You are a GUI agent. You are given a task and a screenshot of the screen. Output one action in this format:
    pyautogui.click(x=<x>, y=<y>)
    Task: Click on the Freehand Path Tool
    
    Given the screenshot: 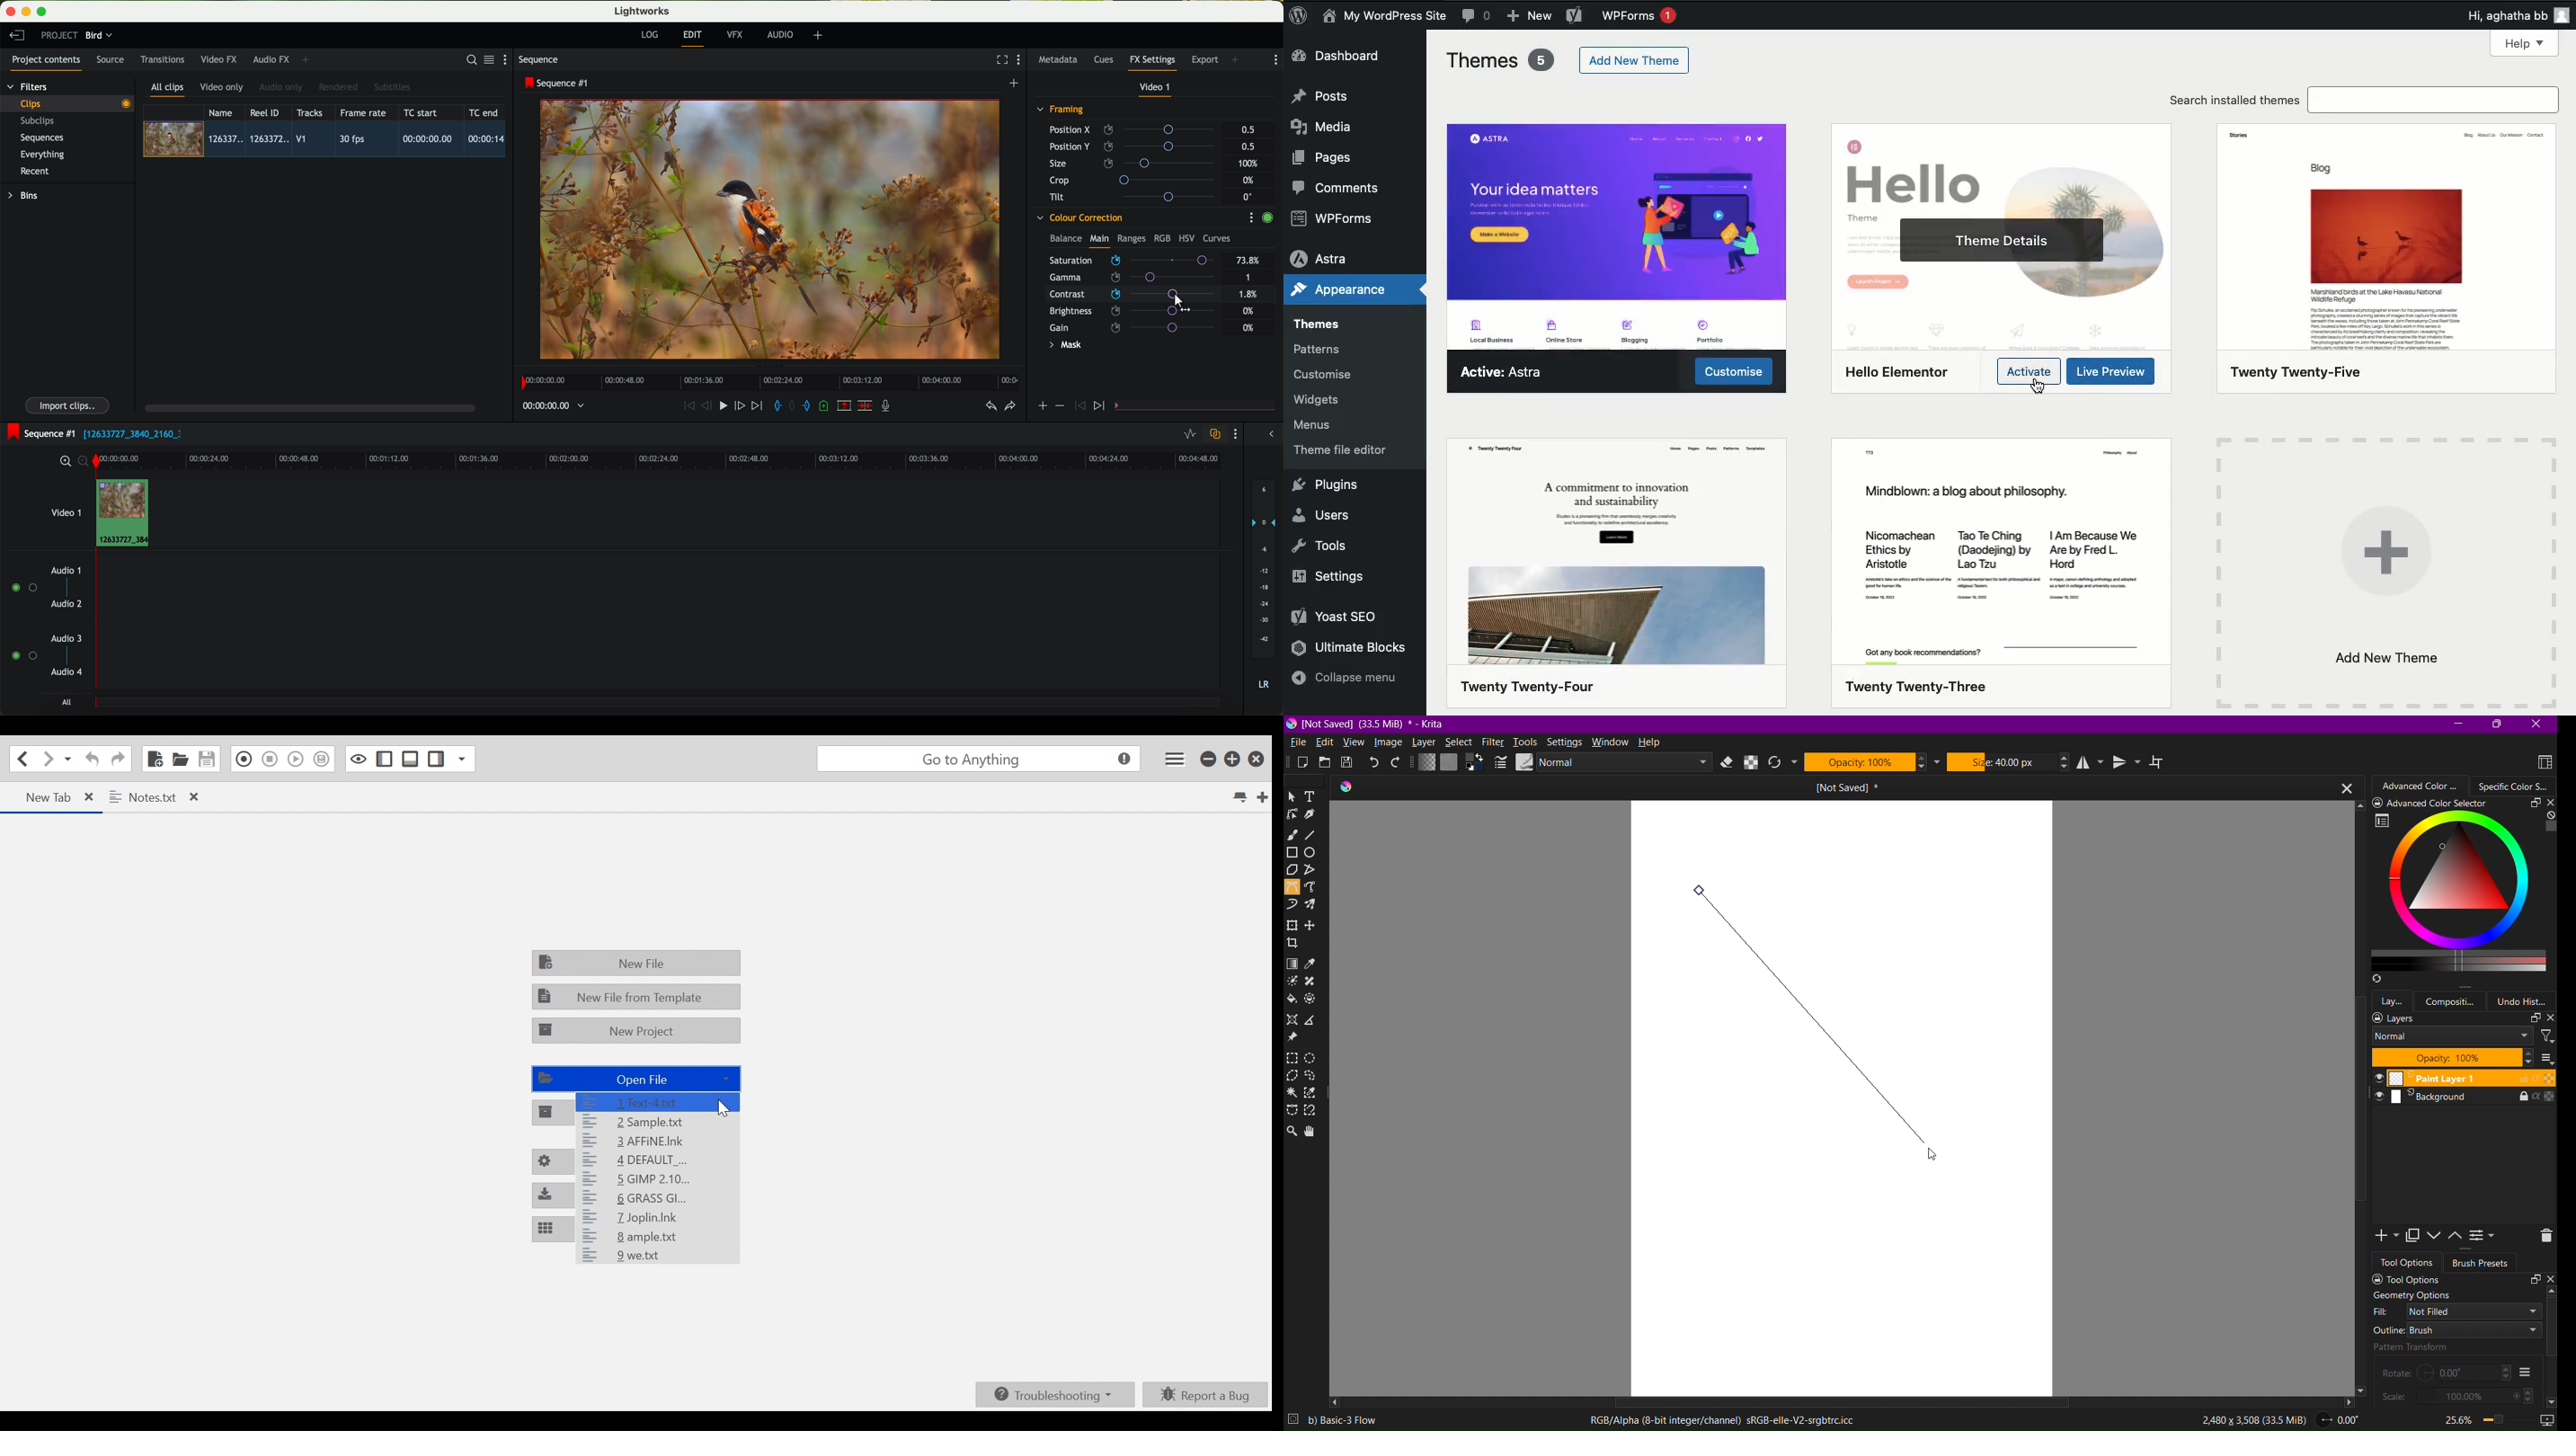 What is the action you would take?
    pyautogui.click(x=1315, y=888)
    